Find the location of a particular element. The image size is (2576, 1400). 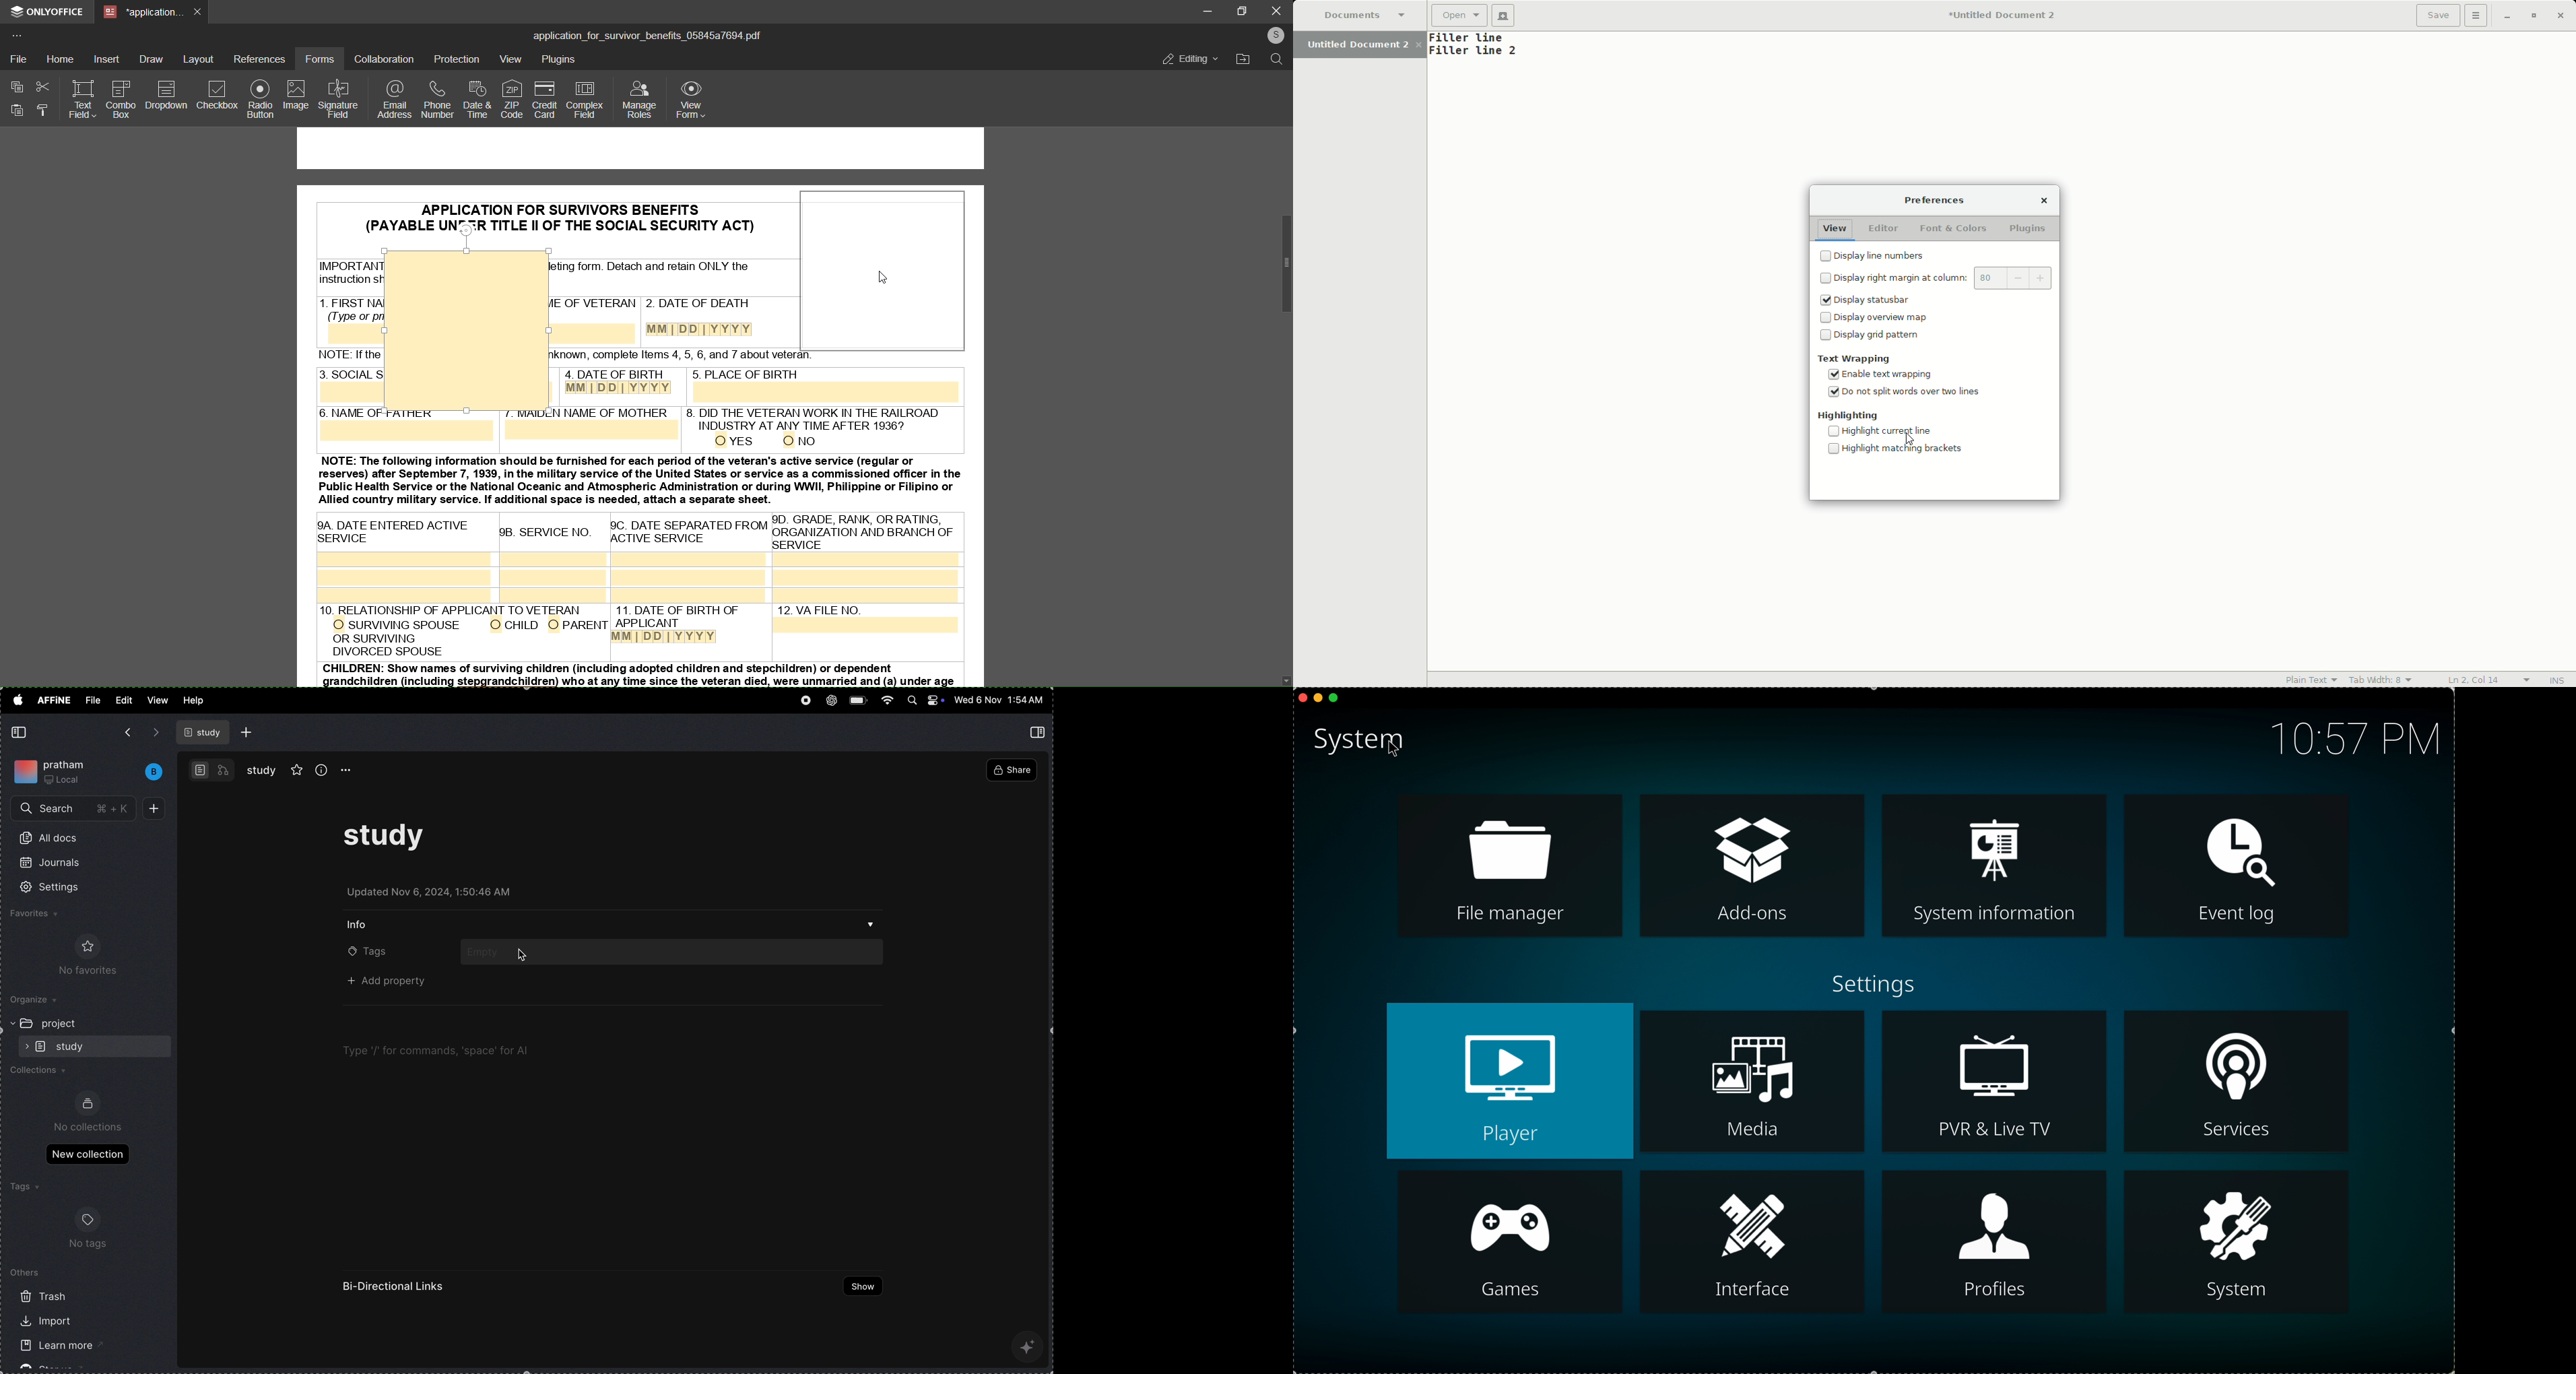

file manager is located at coordinates (1512, 867).